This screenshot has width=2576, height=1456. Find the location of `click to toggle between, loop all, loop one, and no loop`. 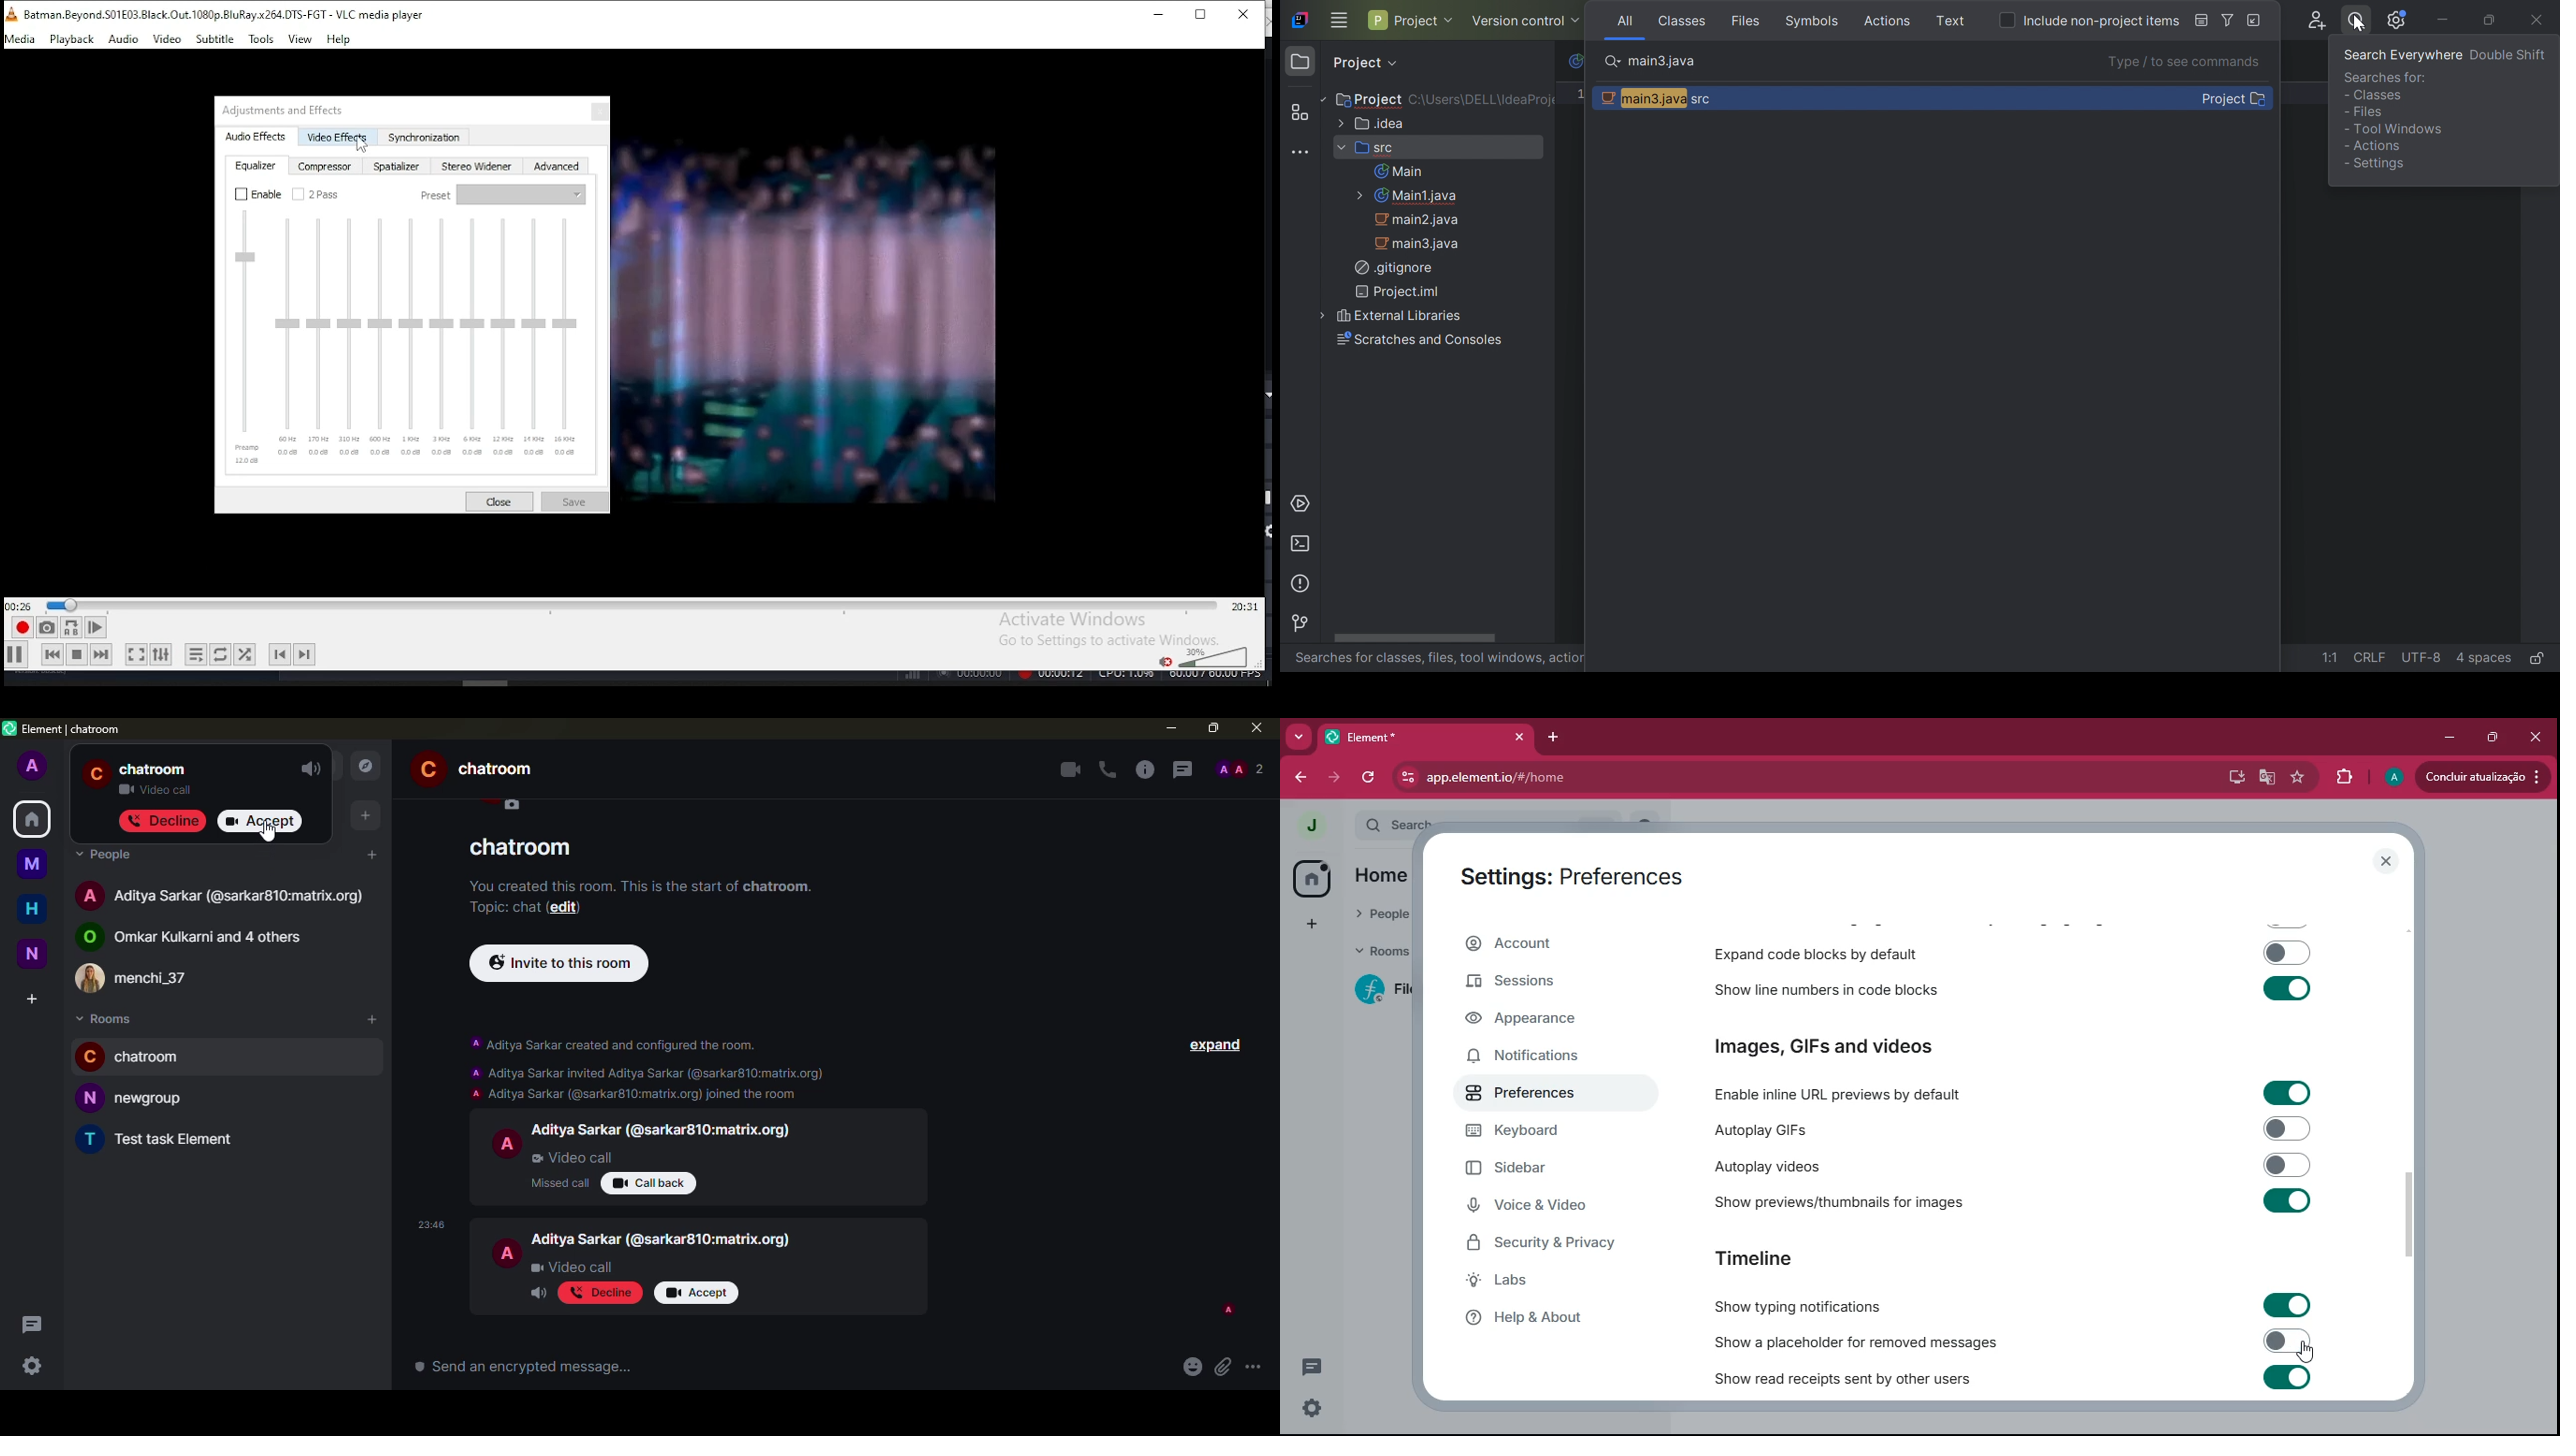

click to toggle between, loop all, loop one, and no loop is located at coordinates (218, 655).